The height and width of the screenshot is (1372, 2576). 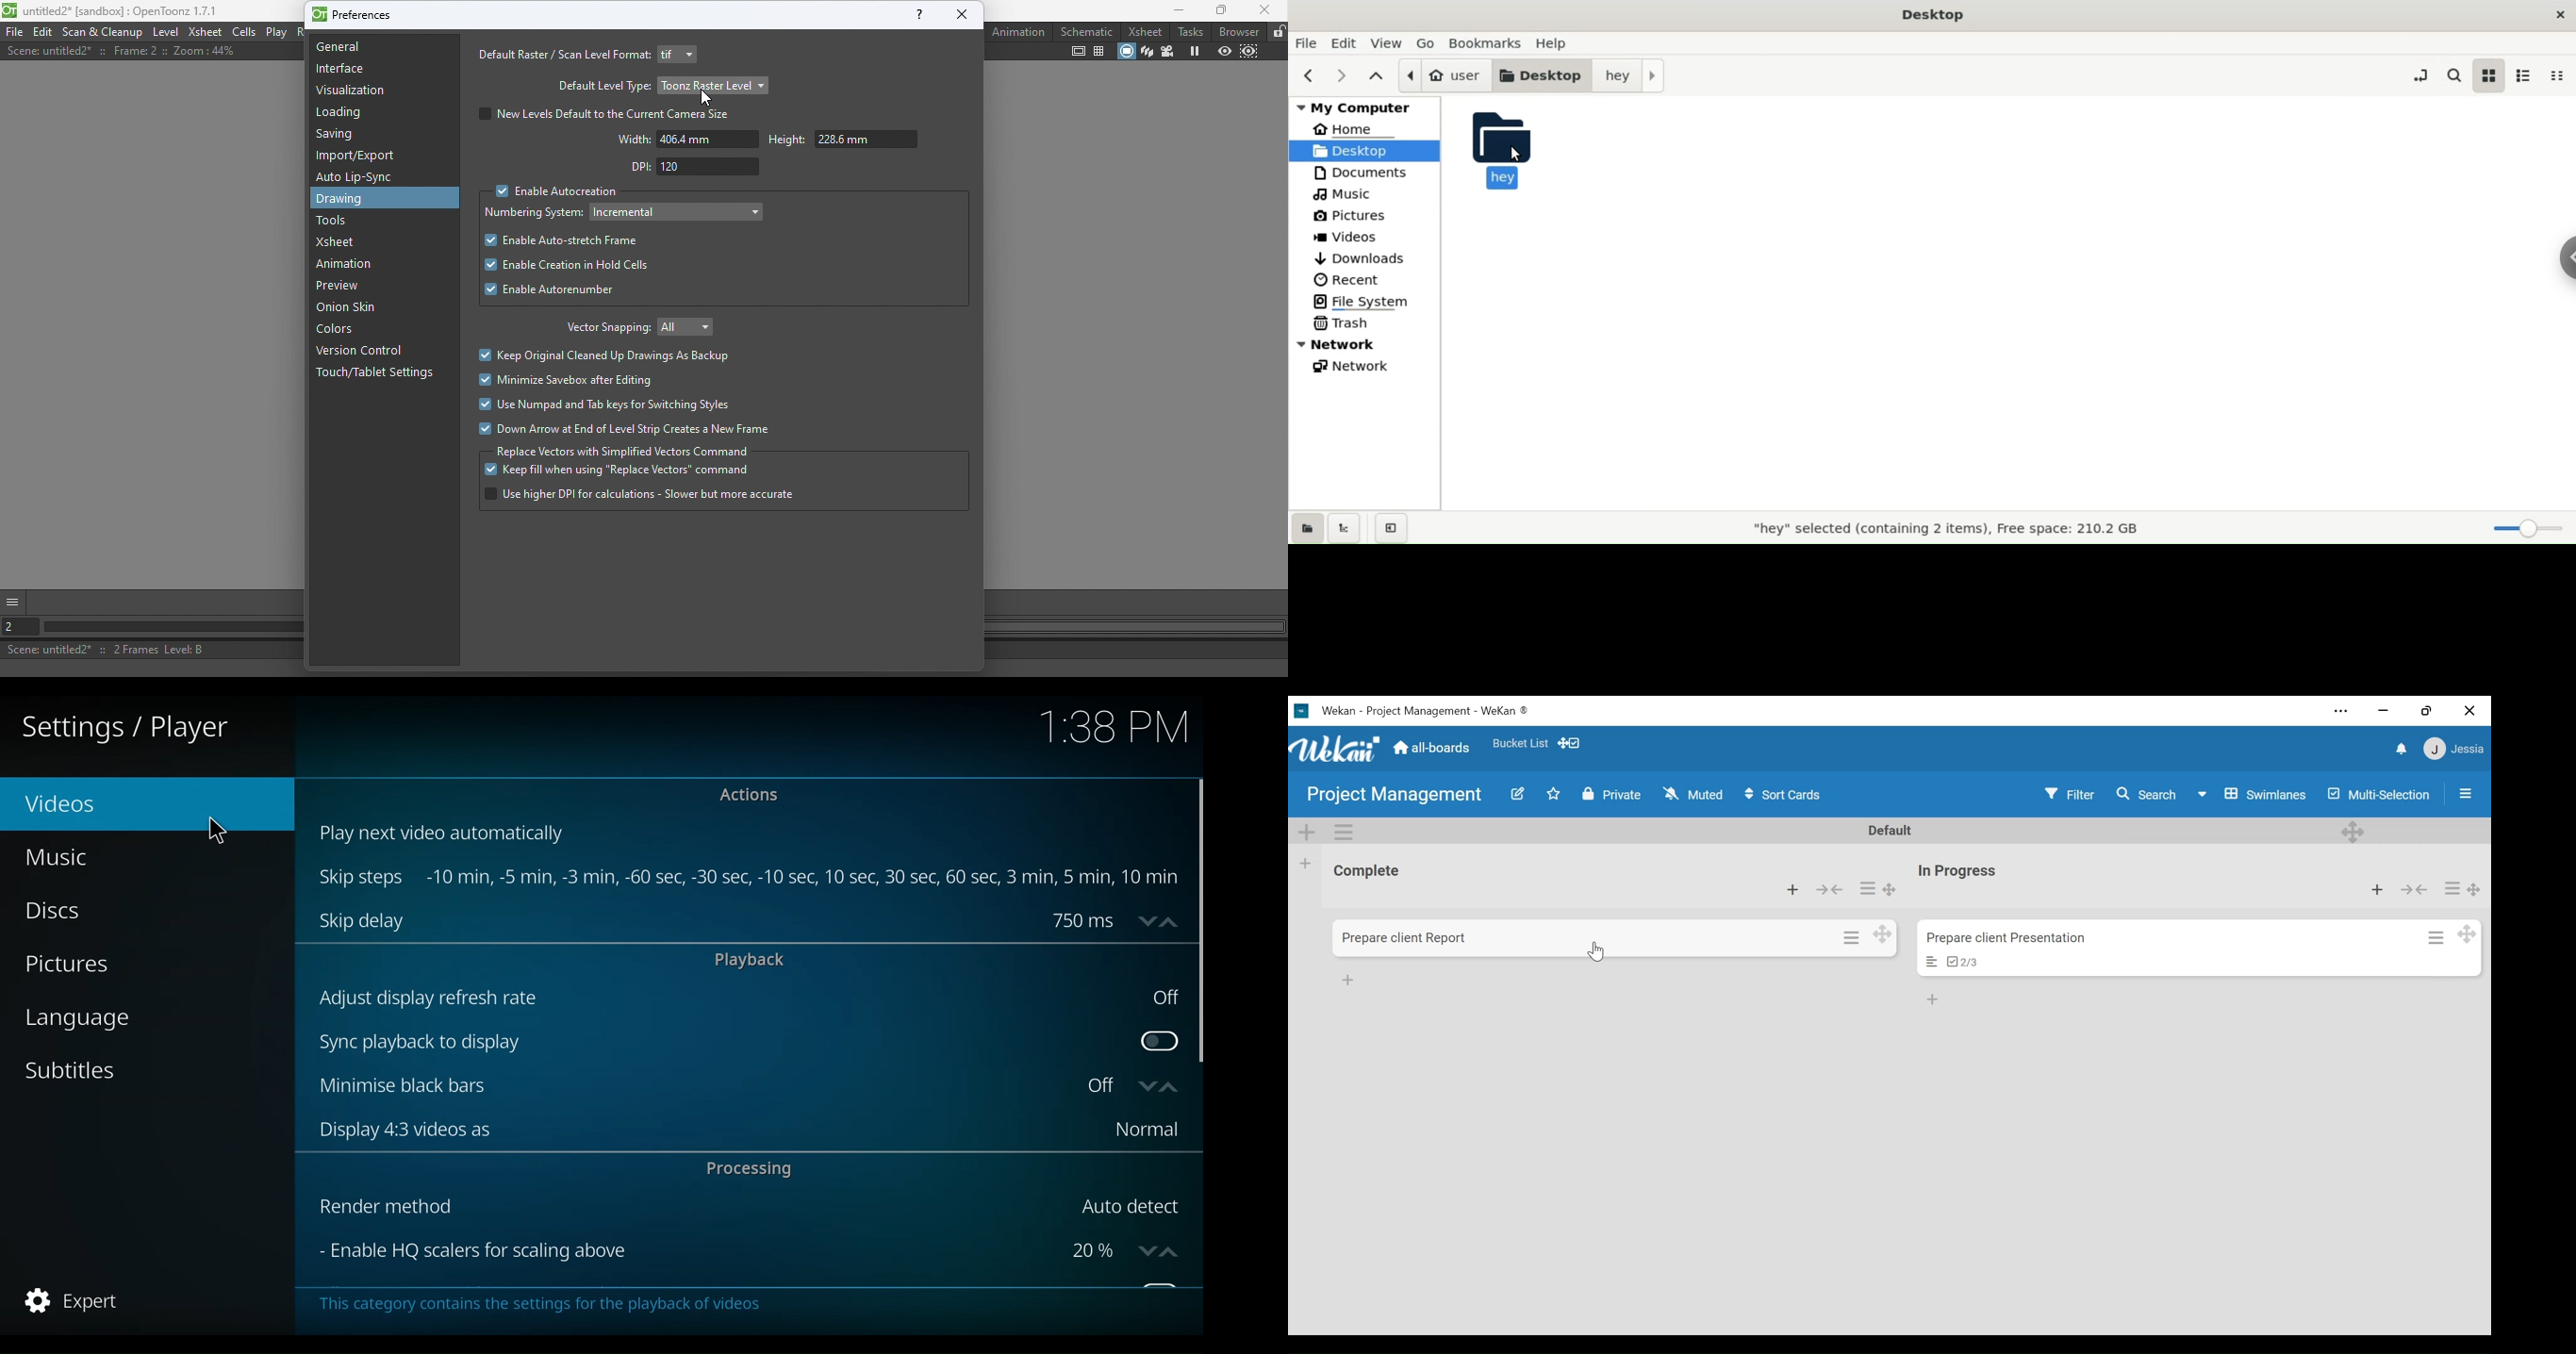 What do you see at coordinates (1087, 31) in the screenshot?
I see `Schematic` at bounding box center [1087, 31].